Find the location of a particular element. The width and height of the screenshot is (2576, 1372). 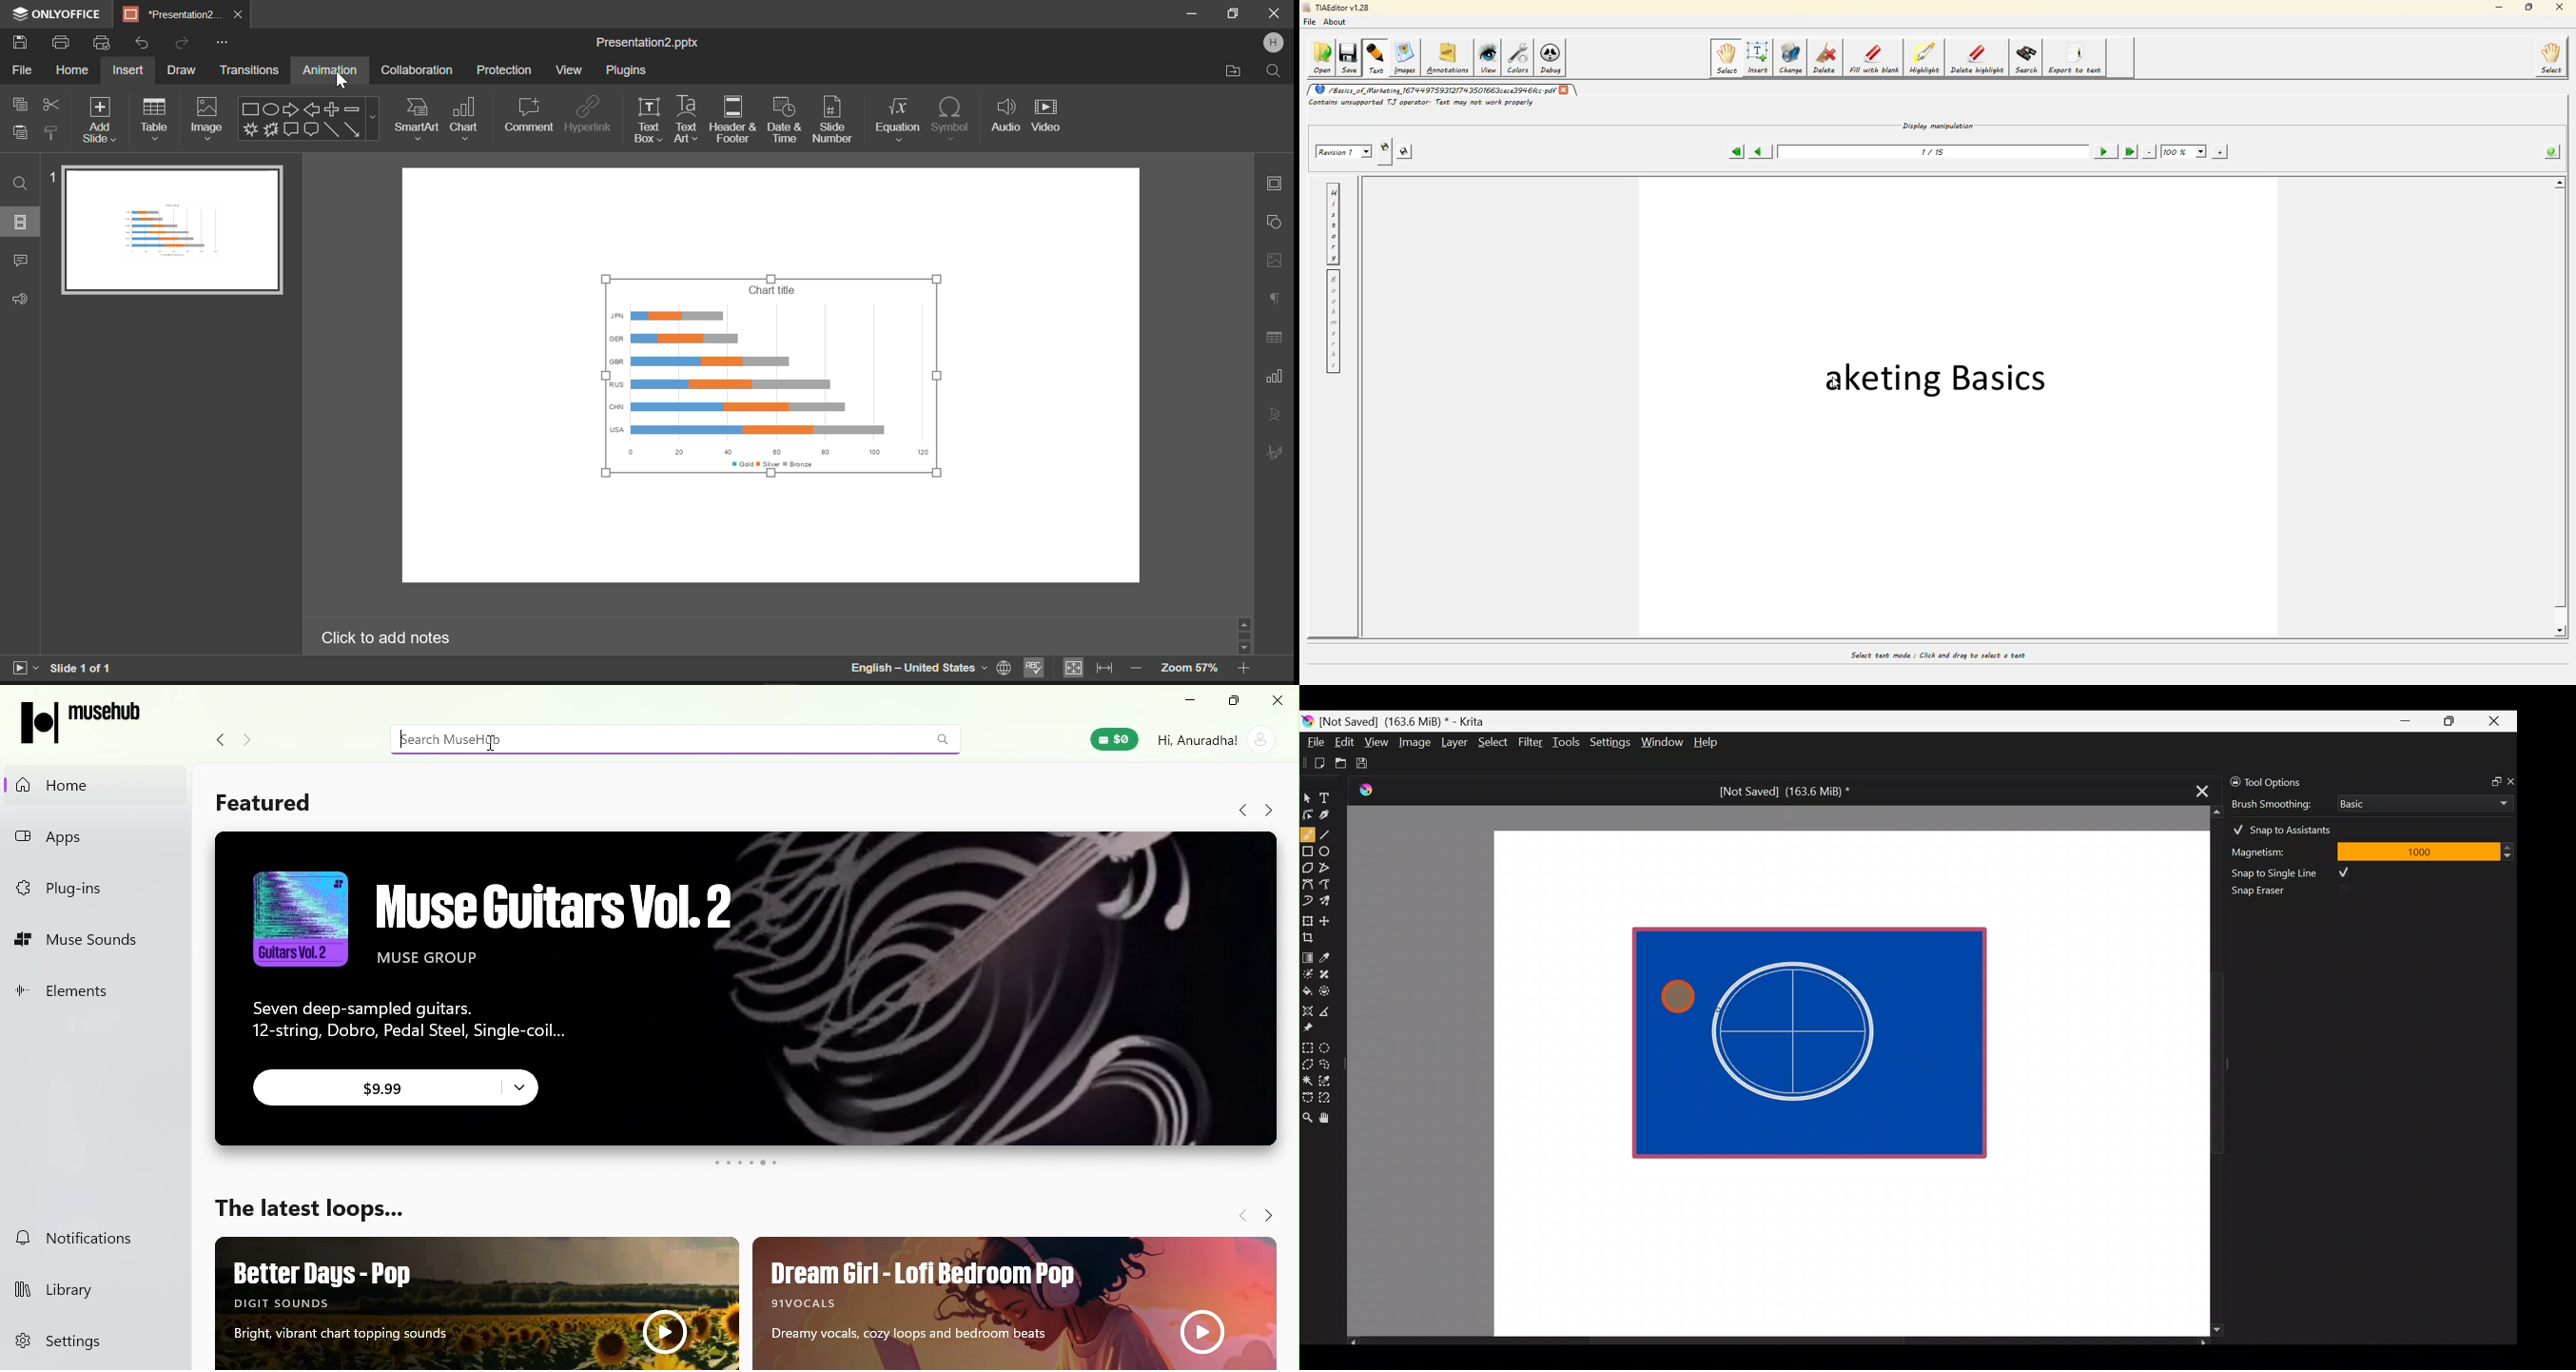

Feedback & Support is located at coordinates (20, 299).